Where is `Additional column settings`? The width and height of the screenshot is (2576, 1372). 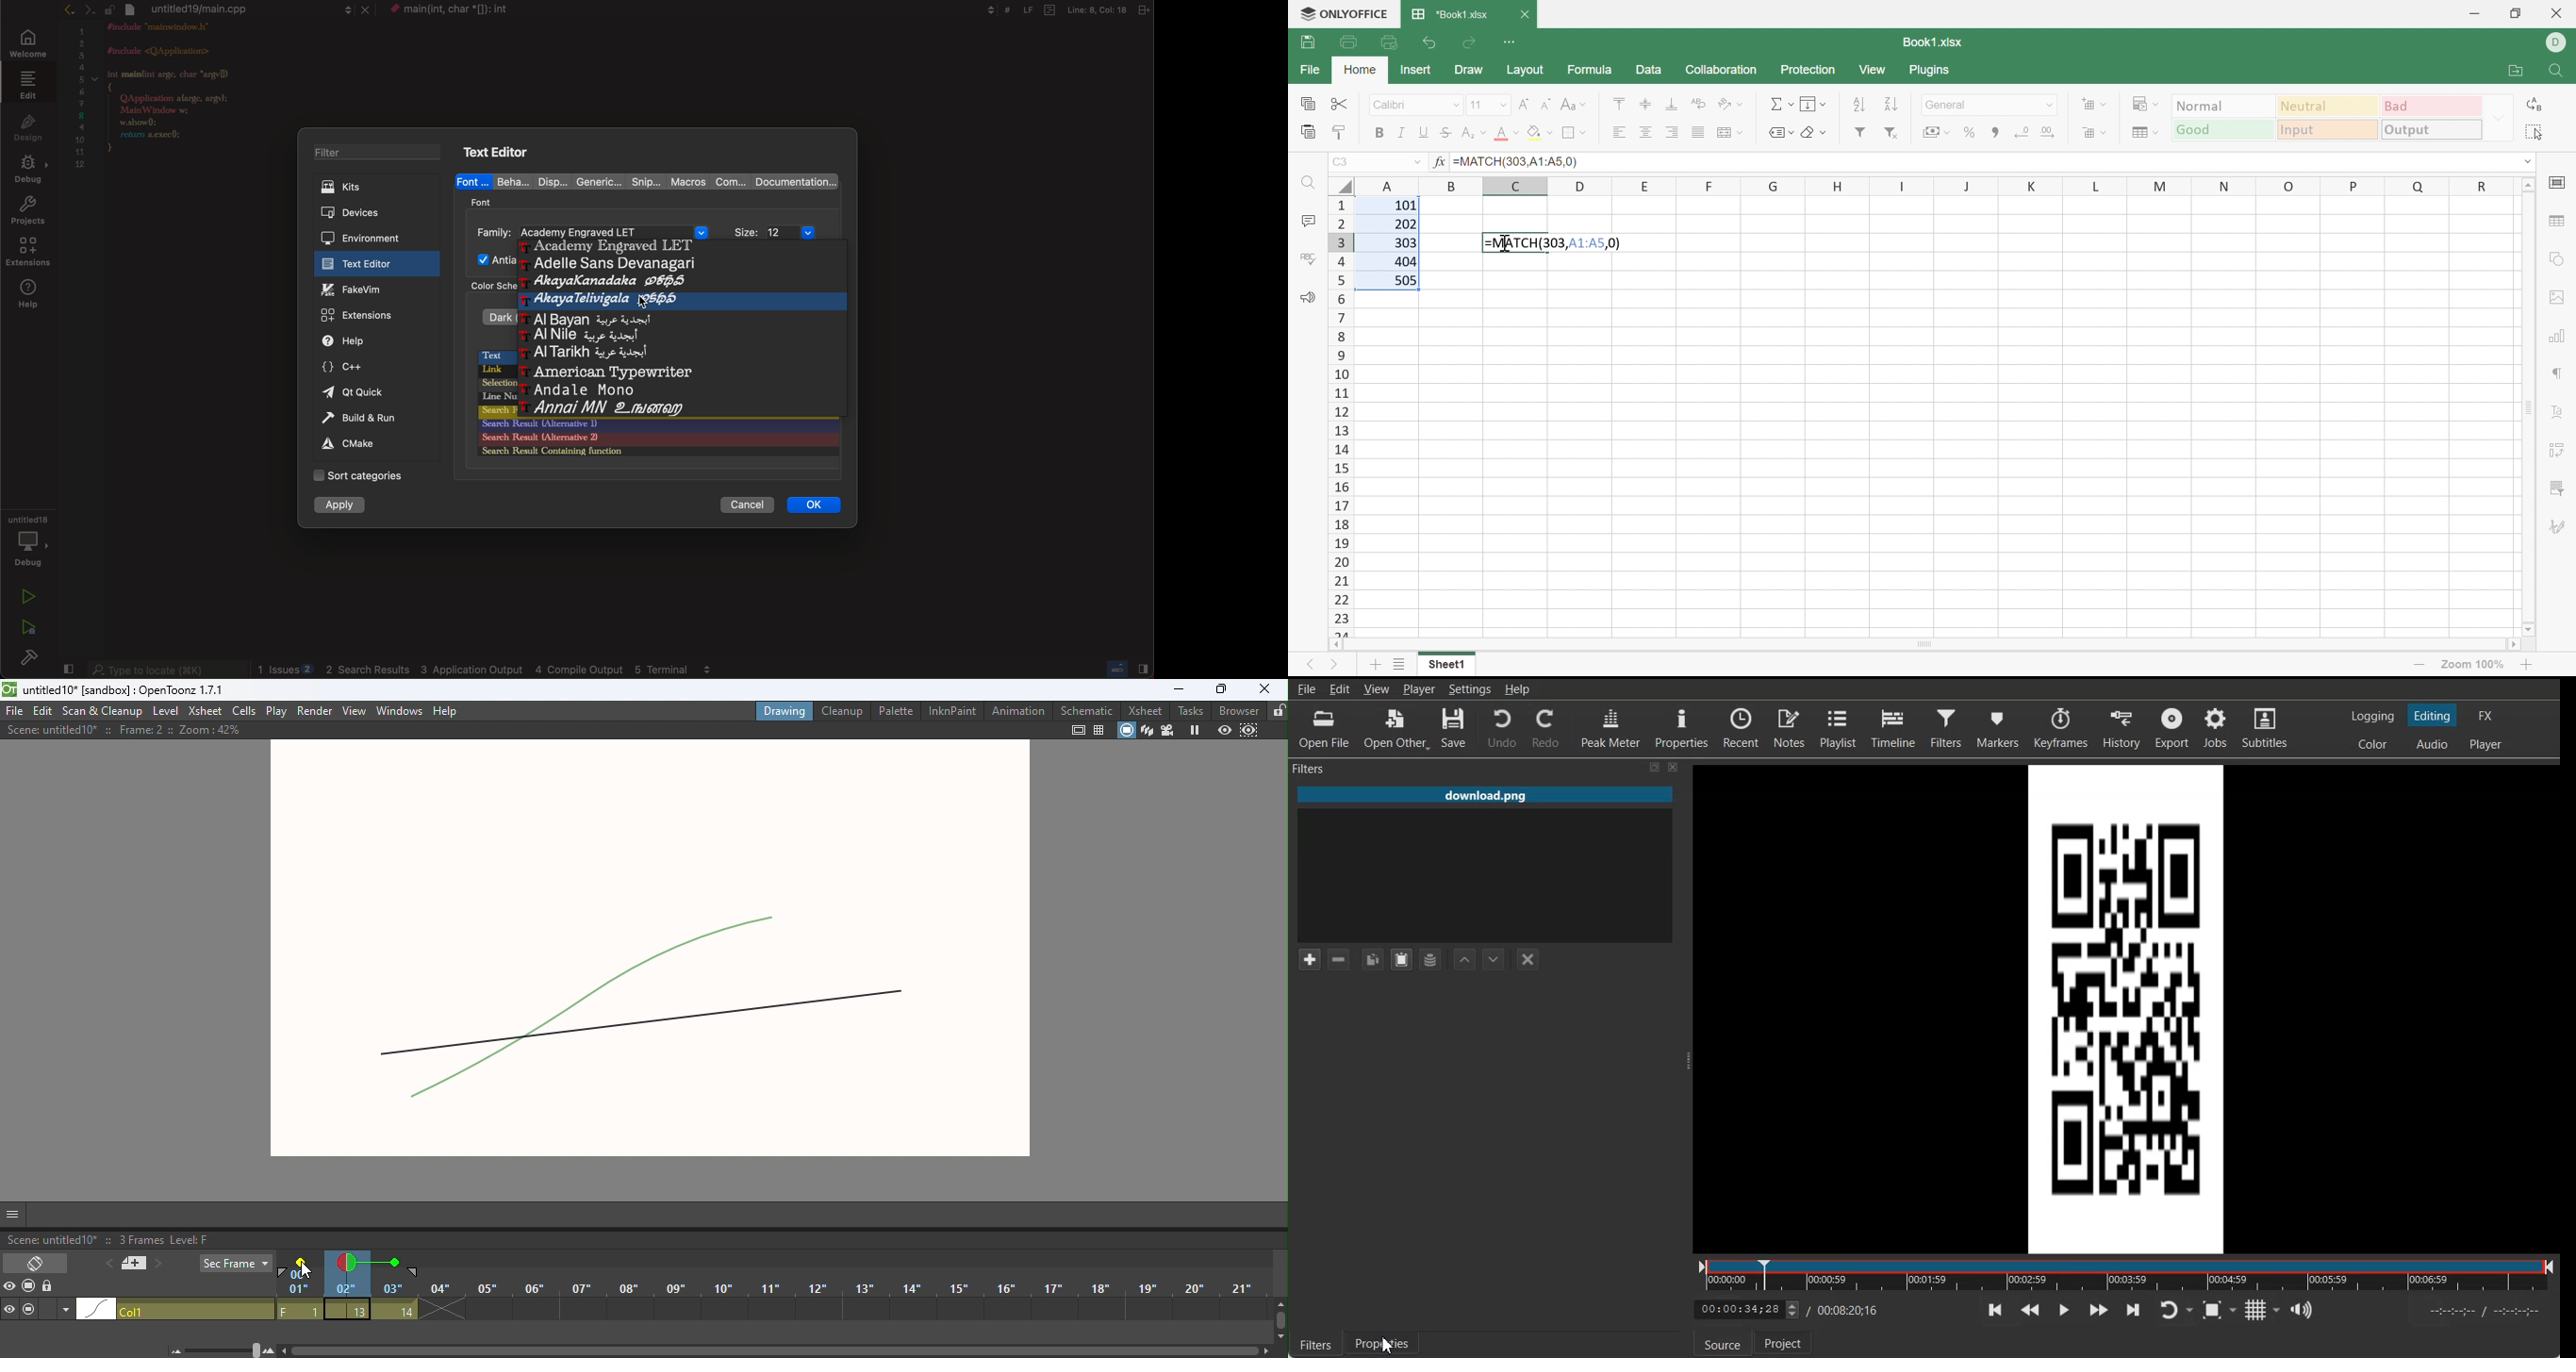 Additional column settings is located at coordinates (64, 1312).